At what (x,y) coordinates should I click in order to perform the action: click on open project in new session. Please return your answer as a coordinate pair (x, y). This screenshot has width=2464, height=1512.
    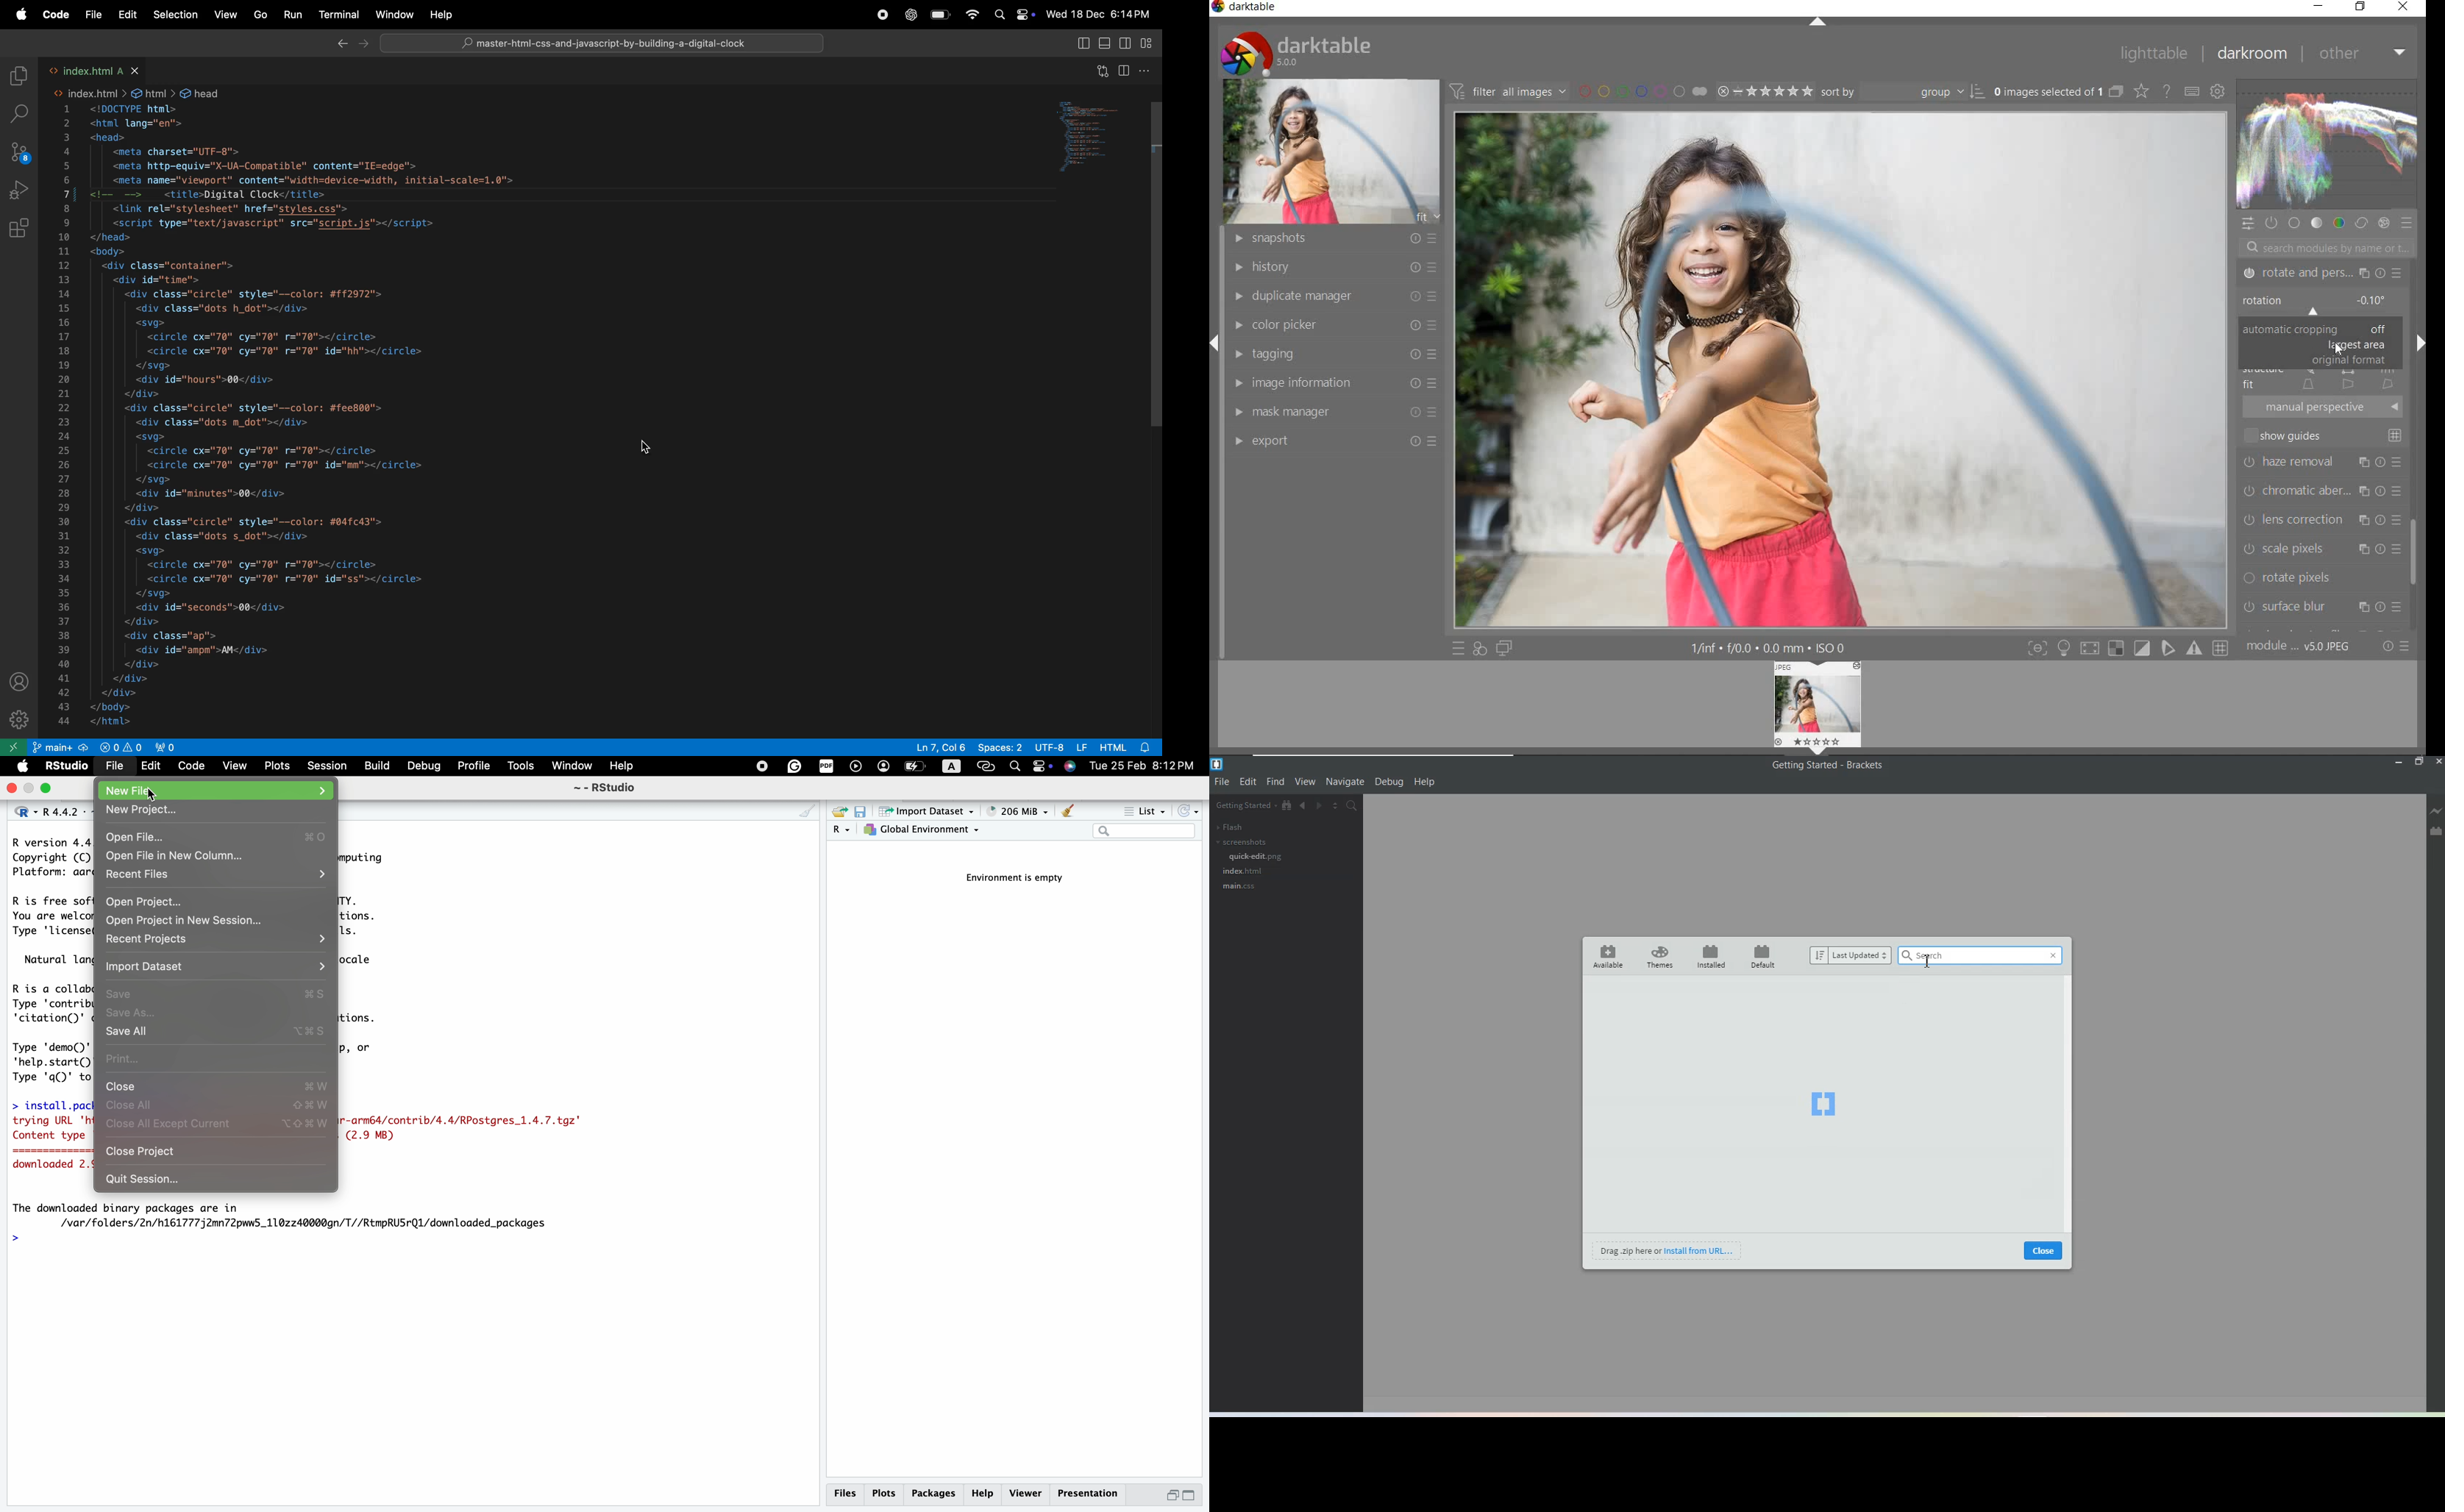
    Looking at the image, I should click on (203, 920).